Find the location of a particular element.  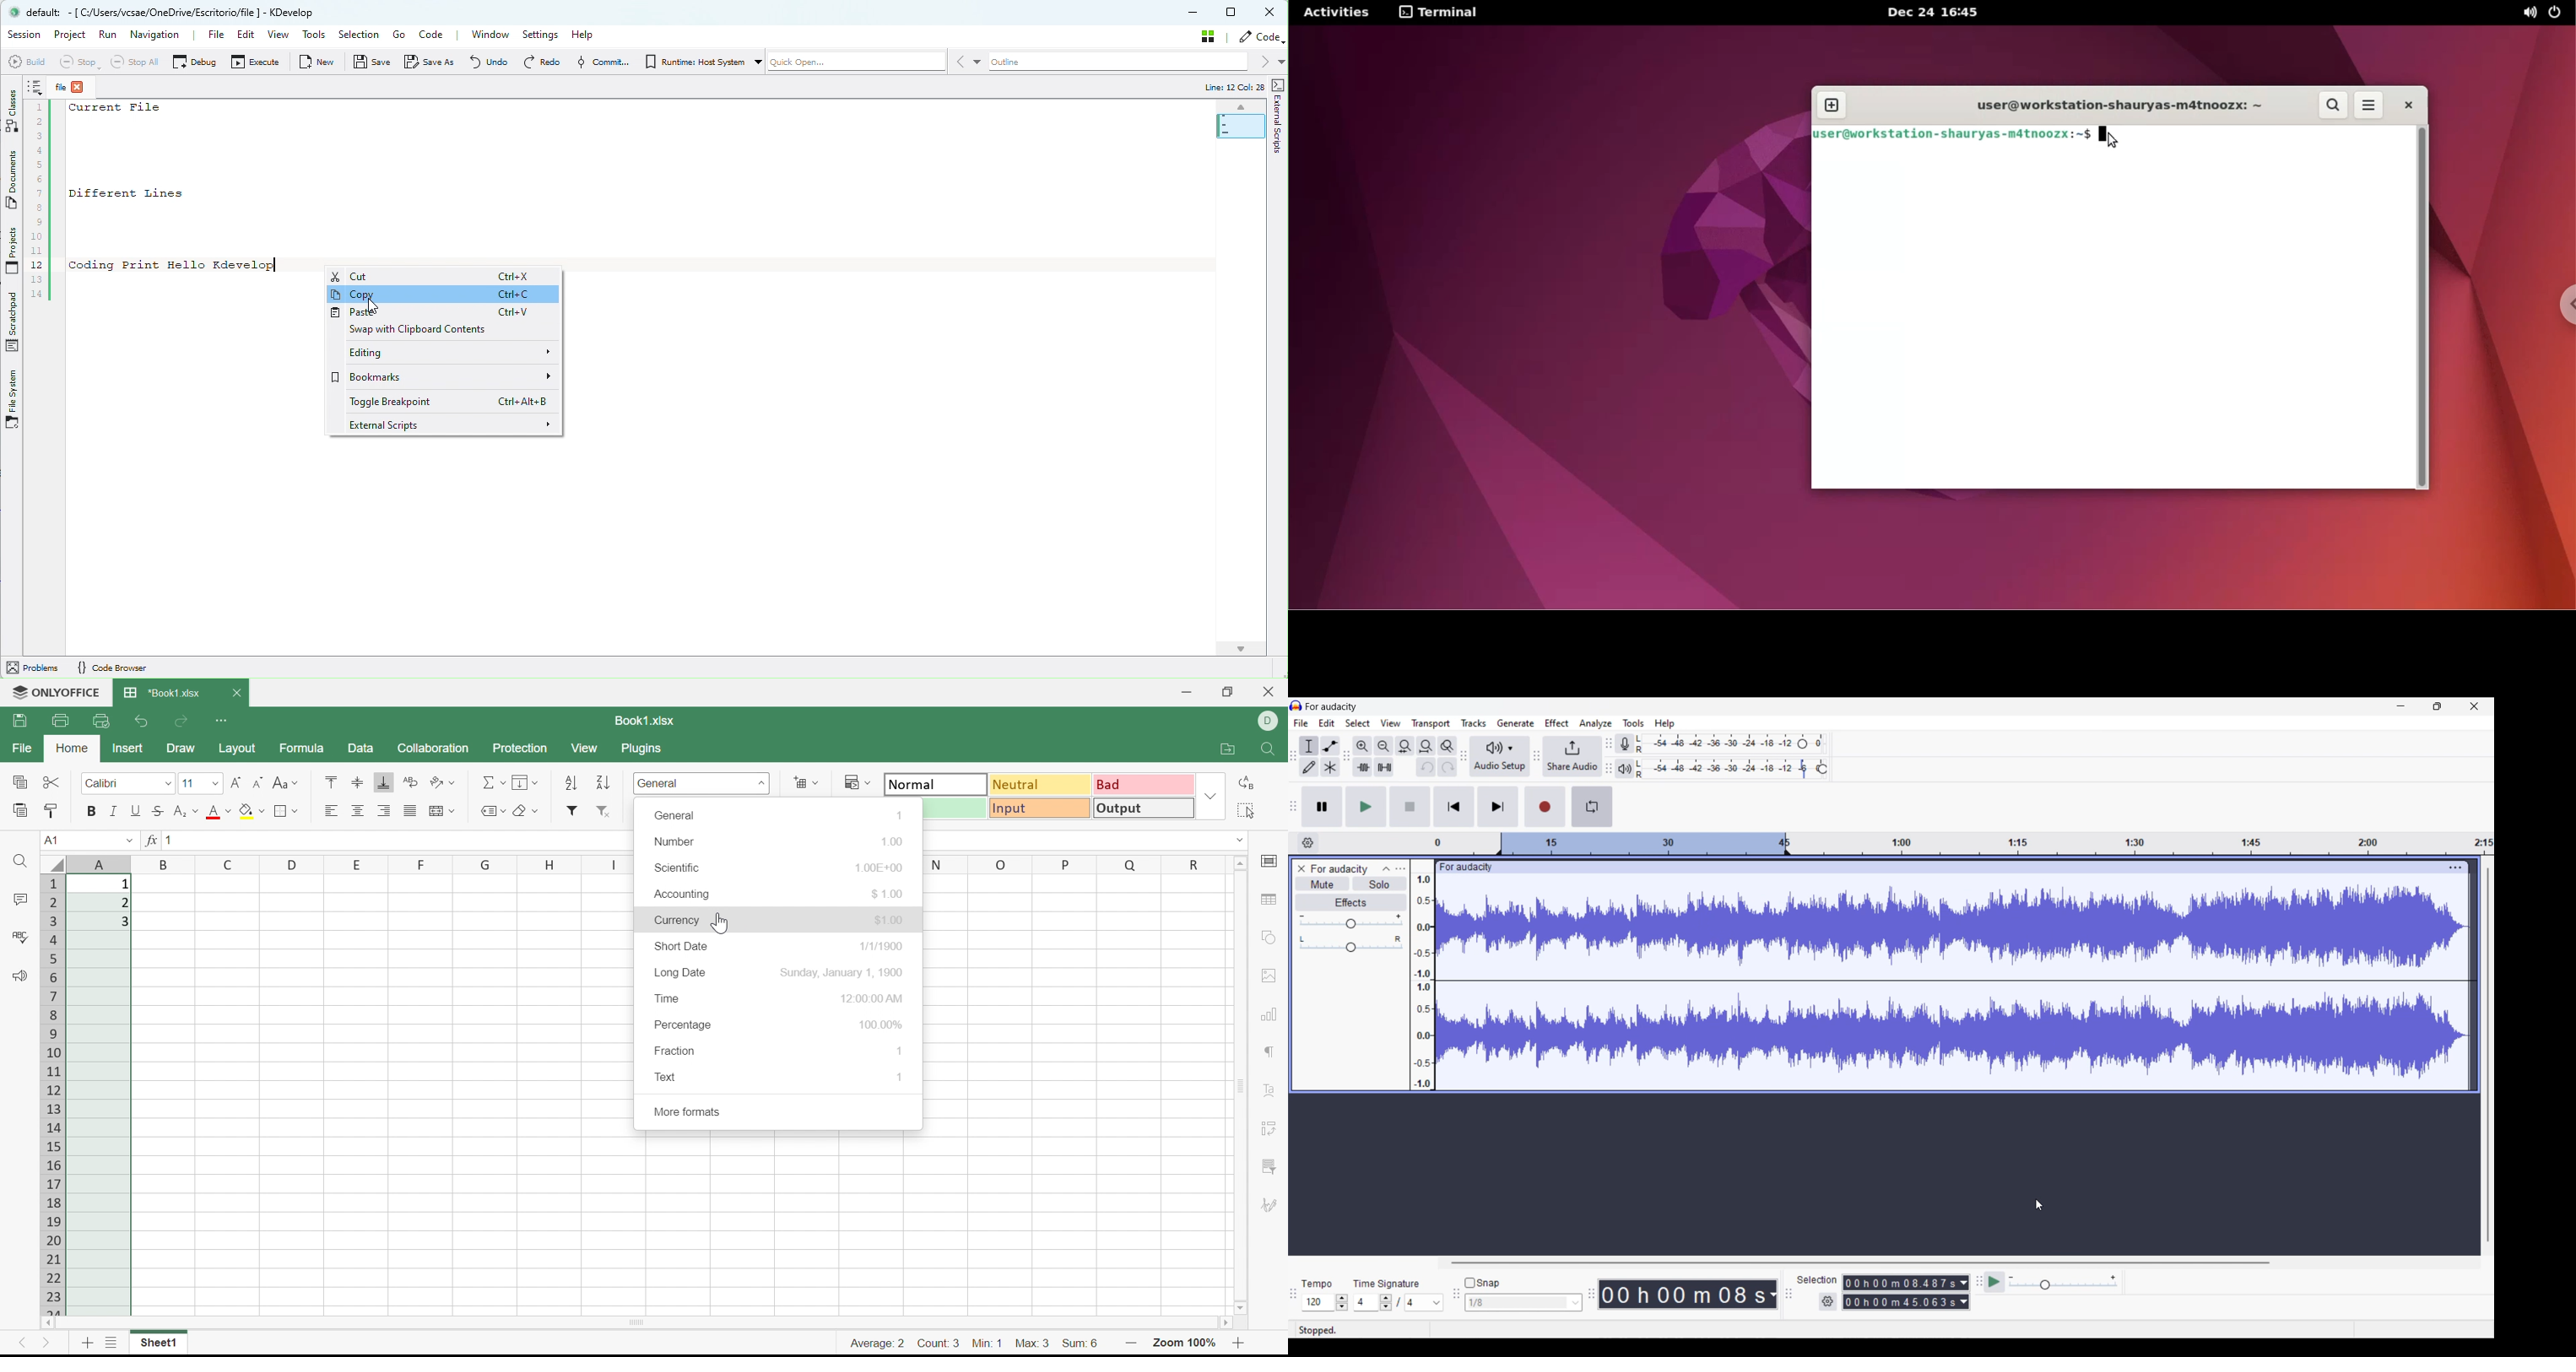

Cursor position unchanged is located at coordinates (2039, 1205).